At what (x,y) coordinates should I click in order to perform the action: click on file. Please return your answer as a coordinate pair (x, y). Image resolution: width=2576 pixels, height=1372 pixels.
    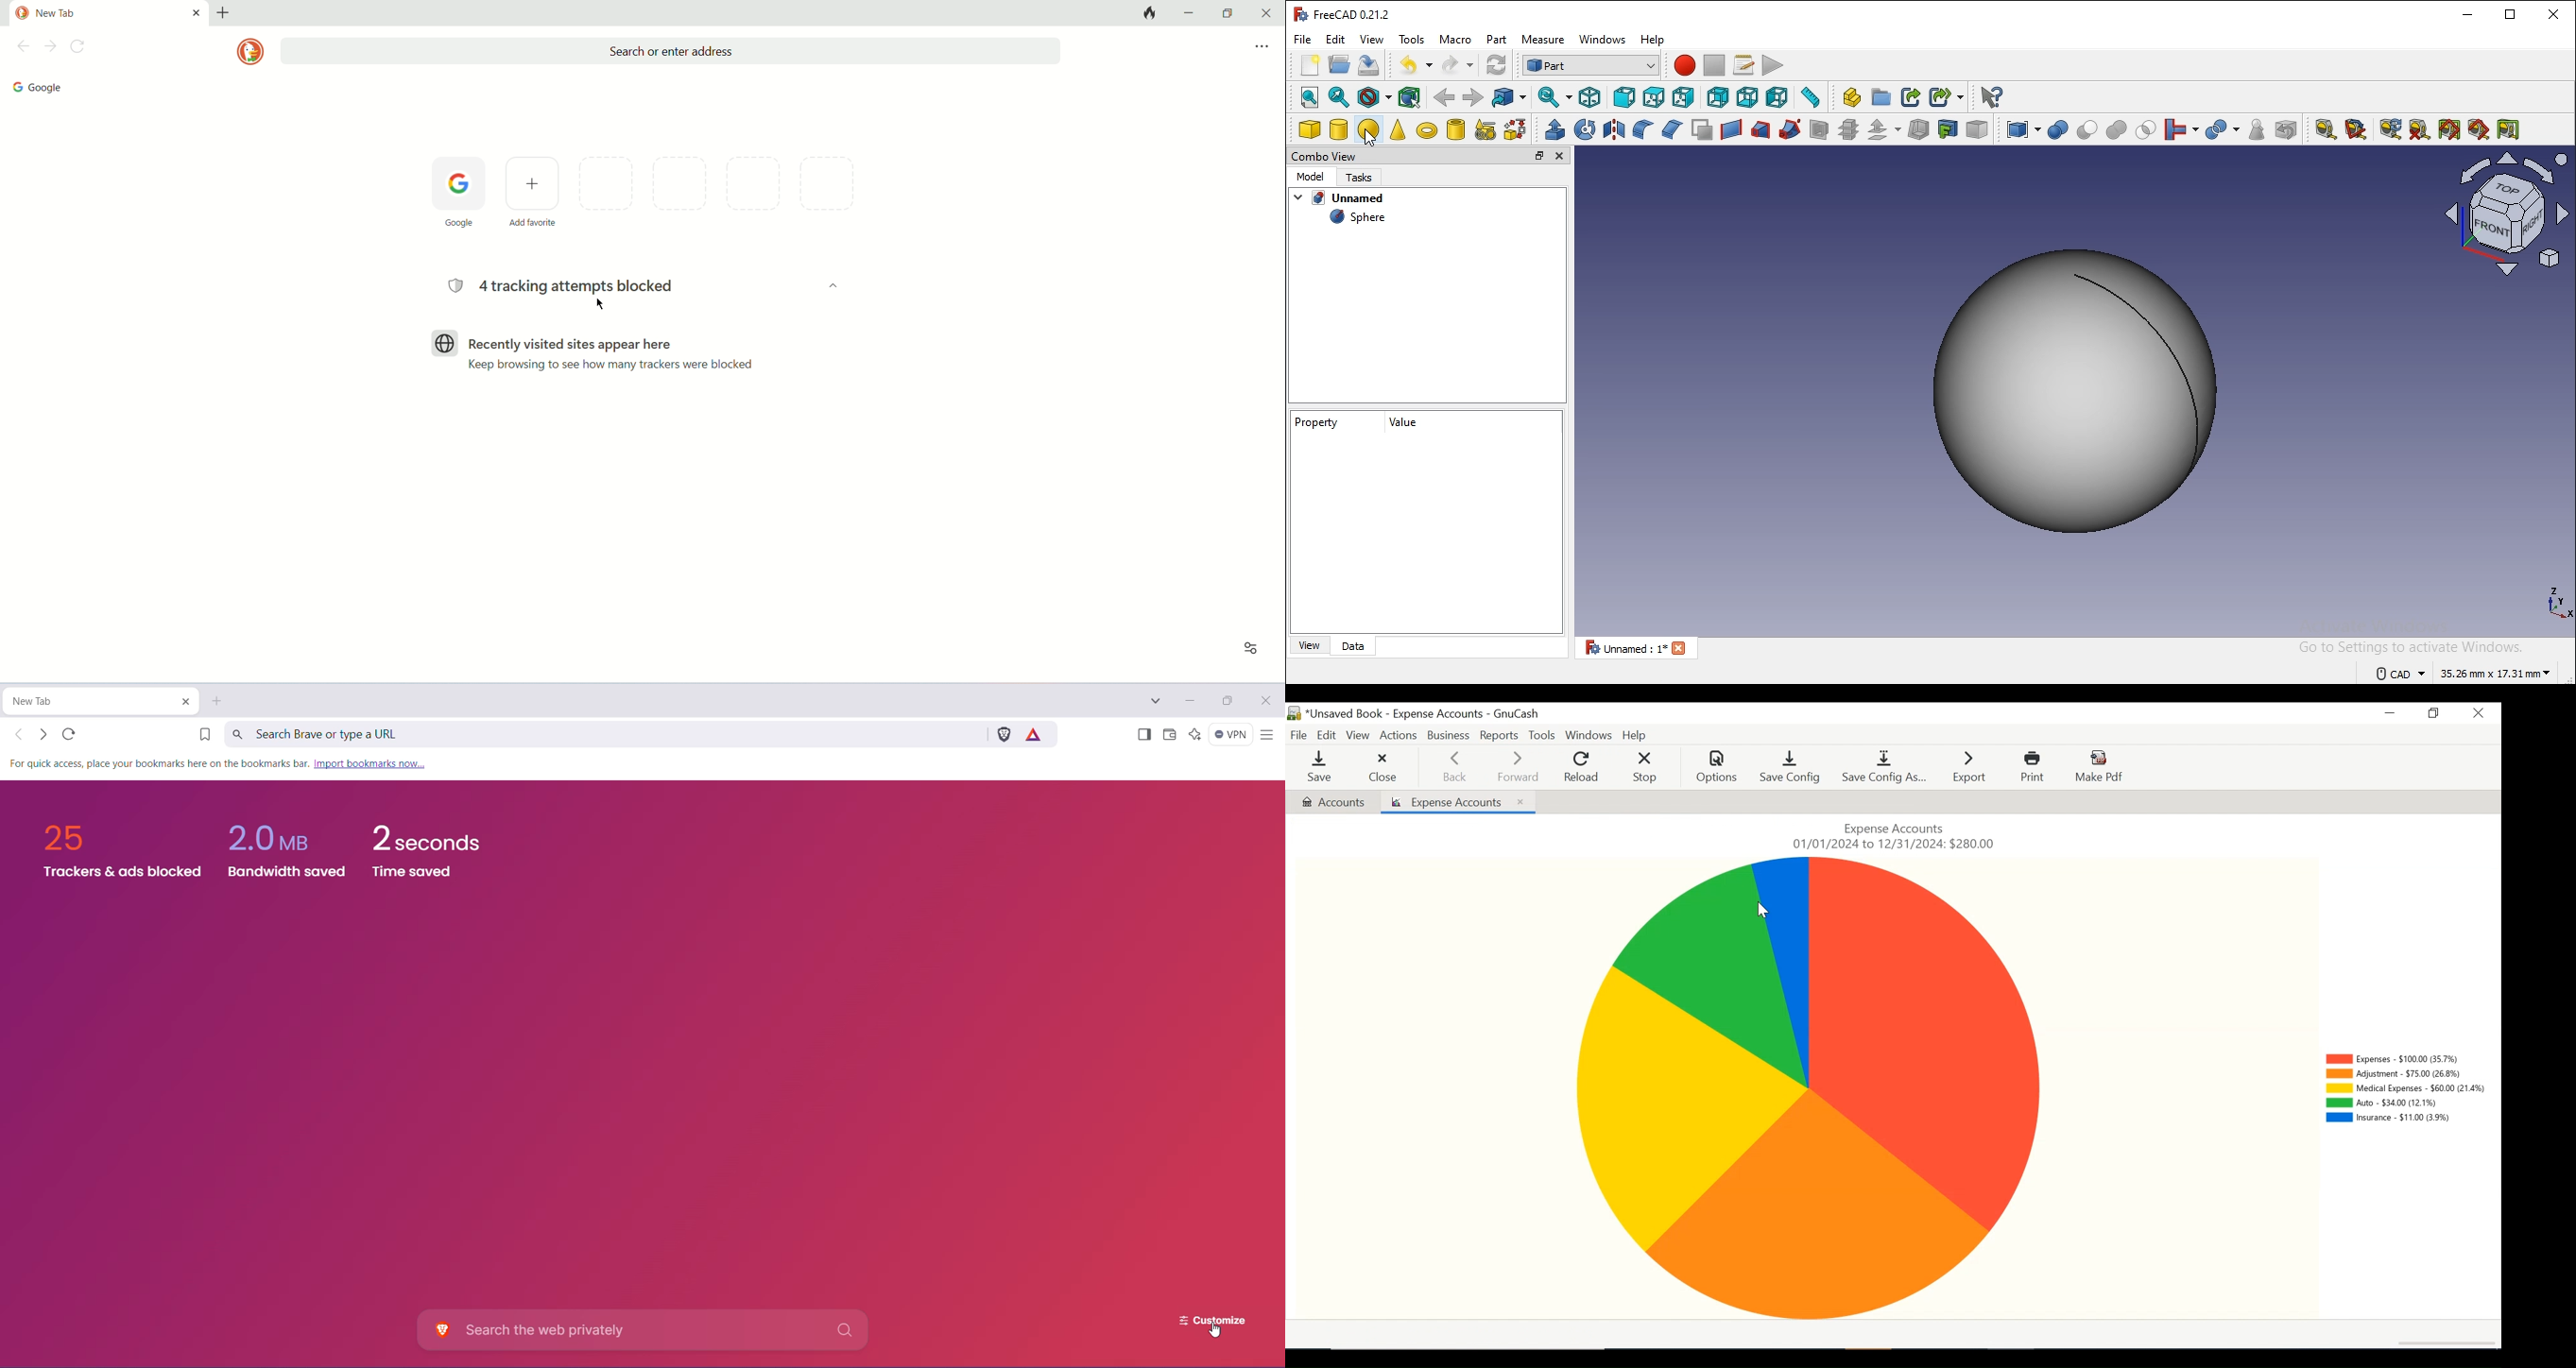
    Looking at the image, I should click on (1304, 41).